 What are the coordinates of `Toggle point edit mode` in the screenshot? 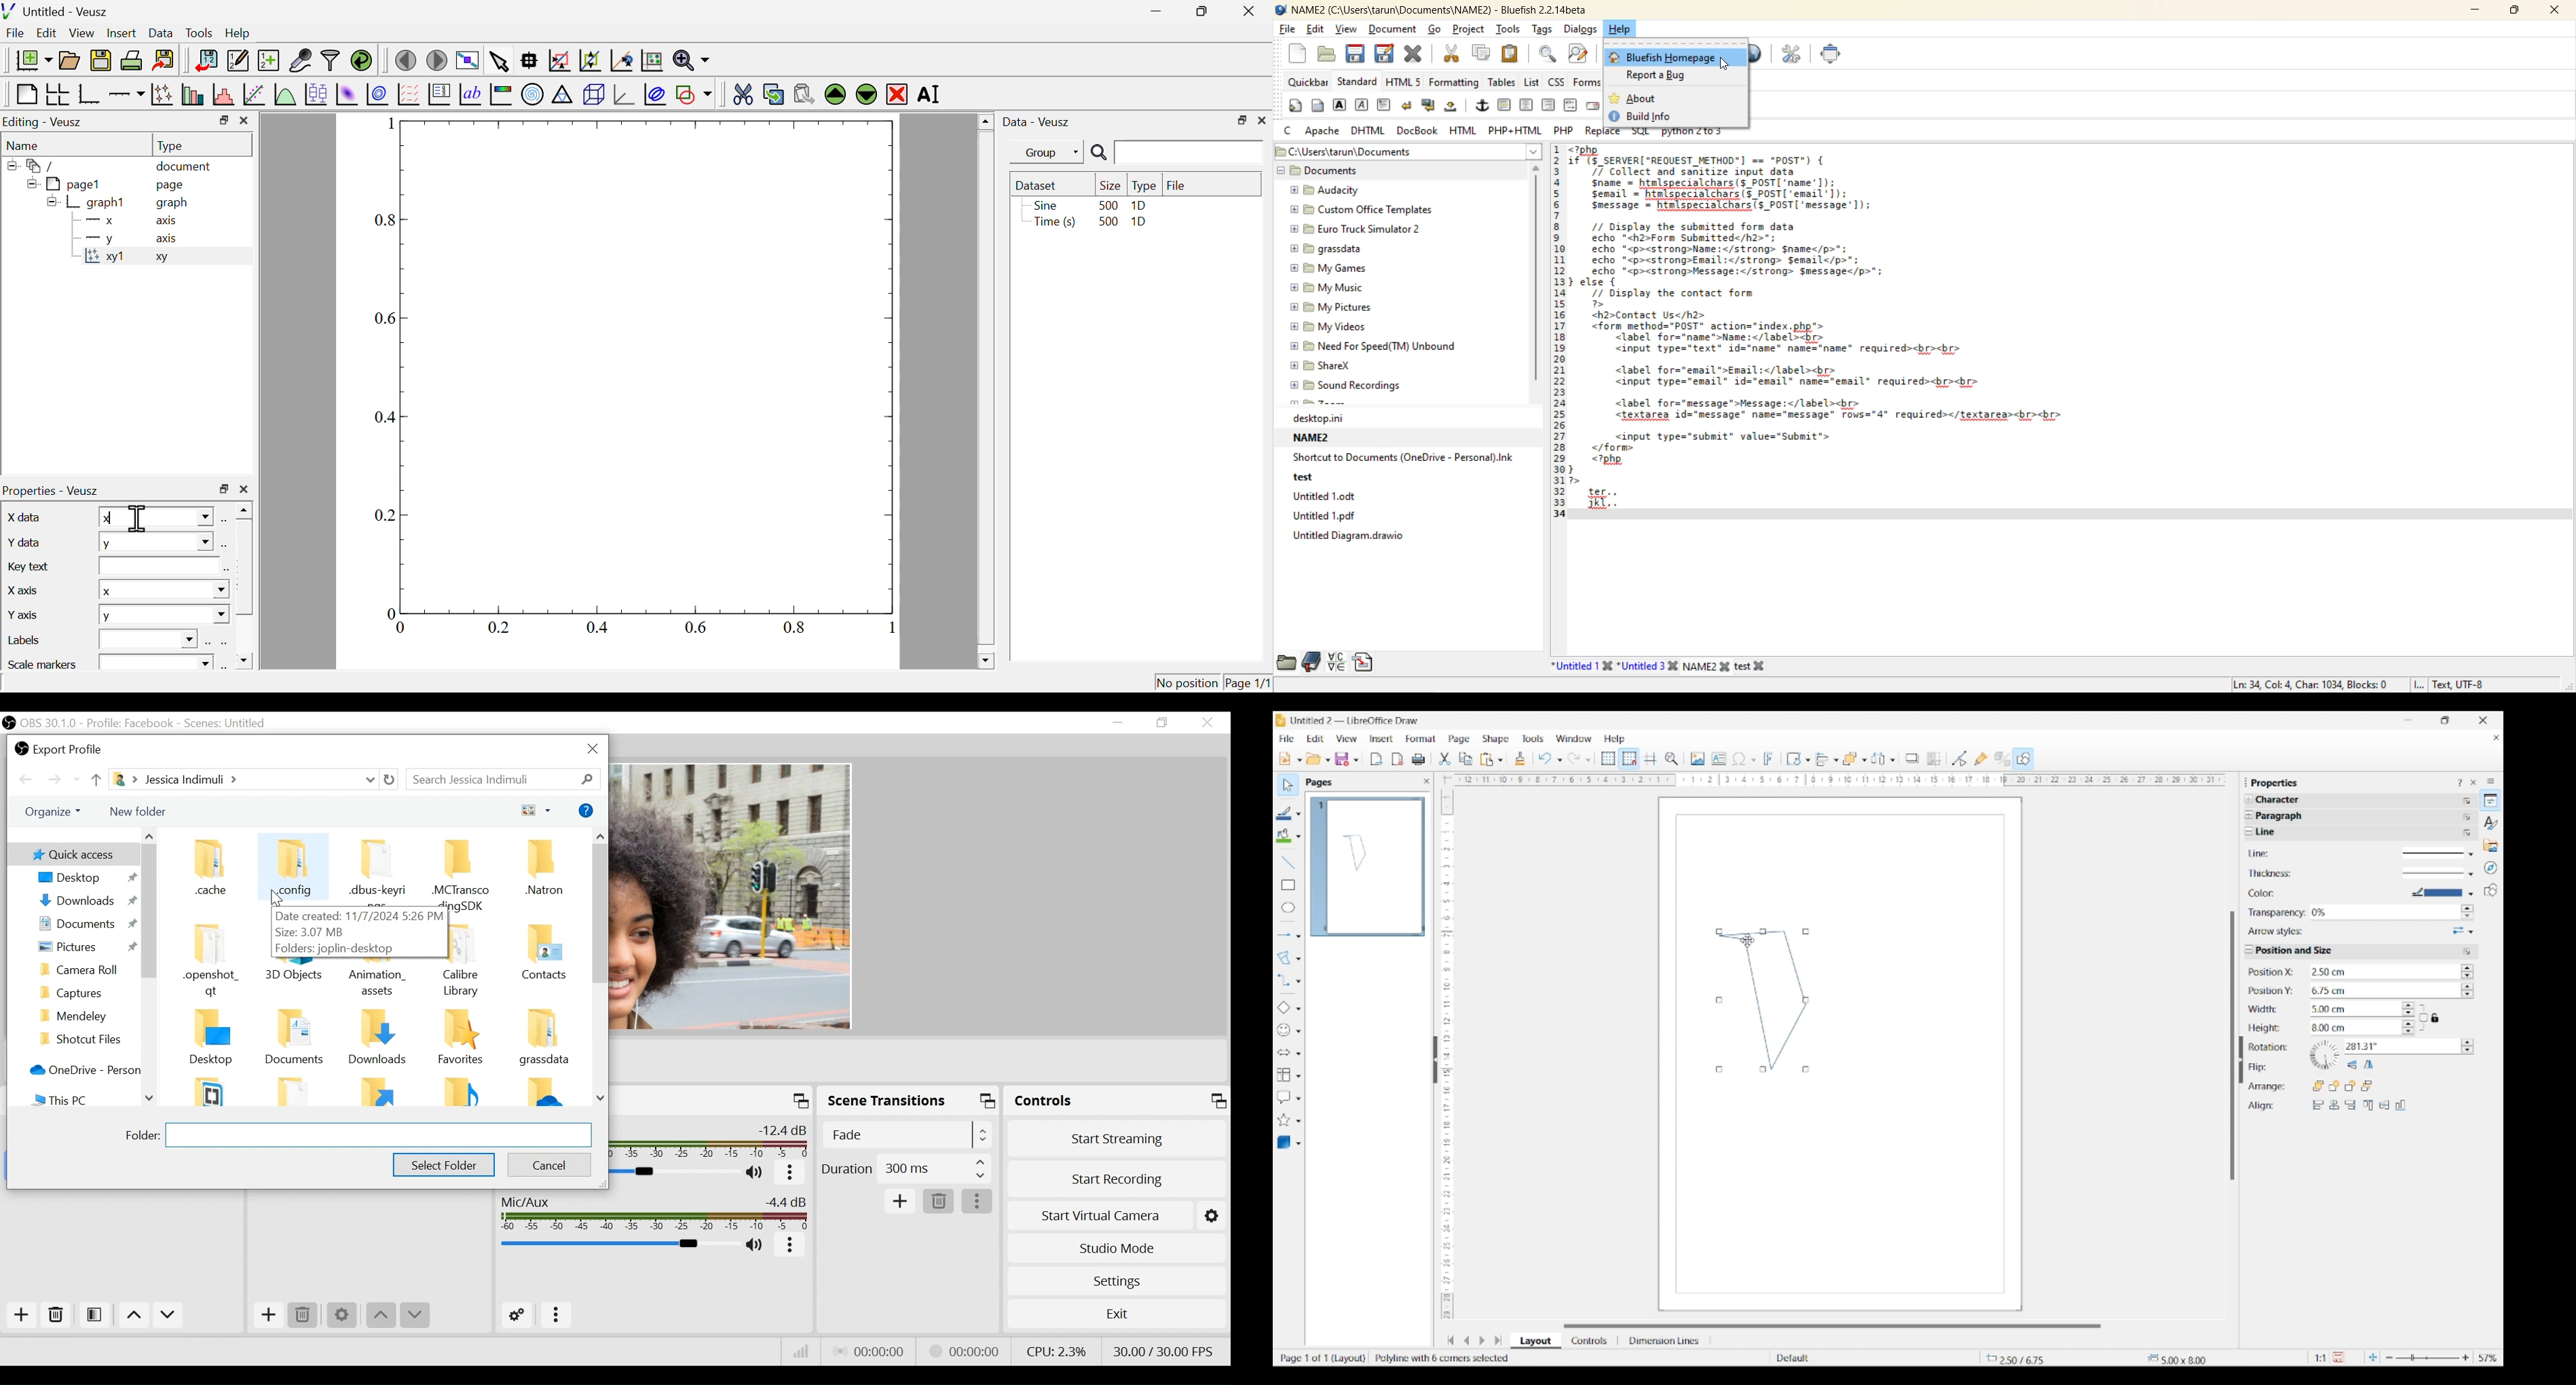 It's located at (1960, 759).